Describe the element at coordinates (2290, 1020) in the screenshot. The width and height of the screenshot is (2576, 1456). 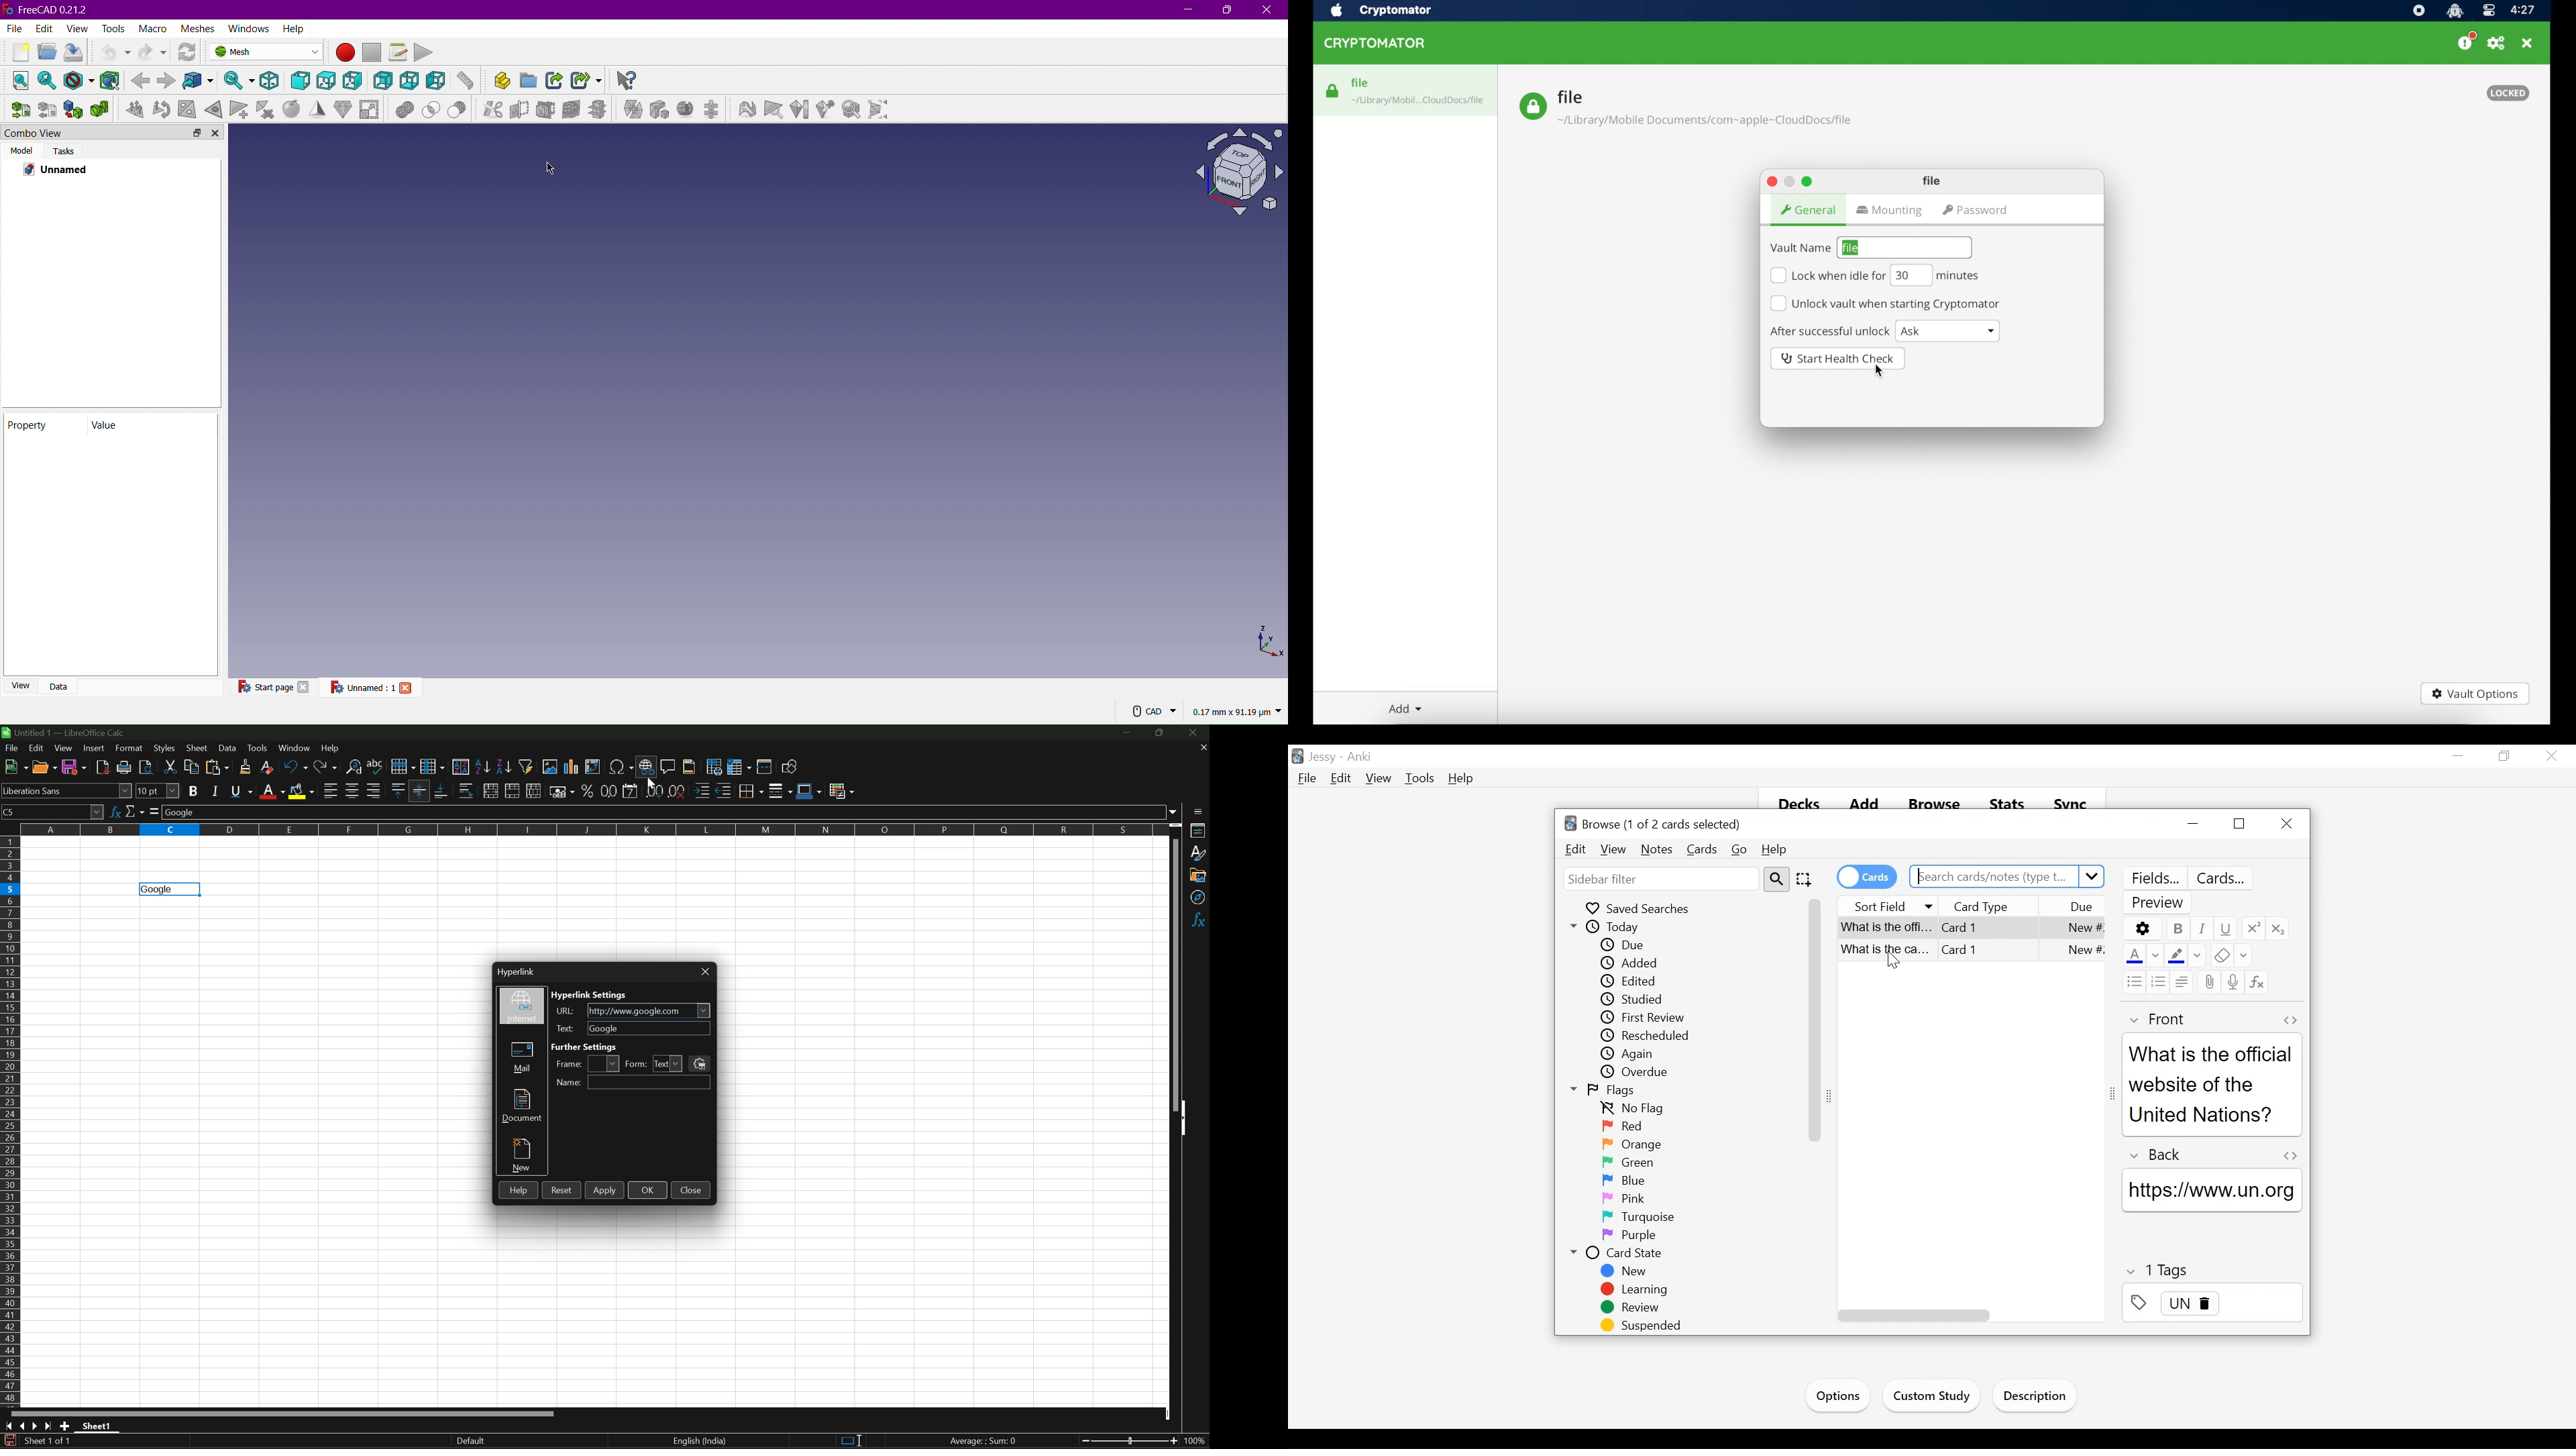
I see `Toggle HTML Editor` at that location.